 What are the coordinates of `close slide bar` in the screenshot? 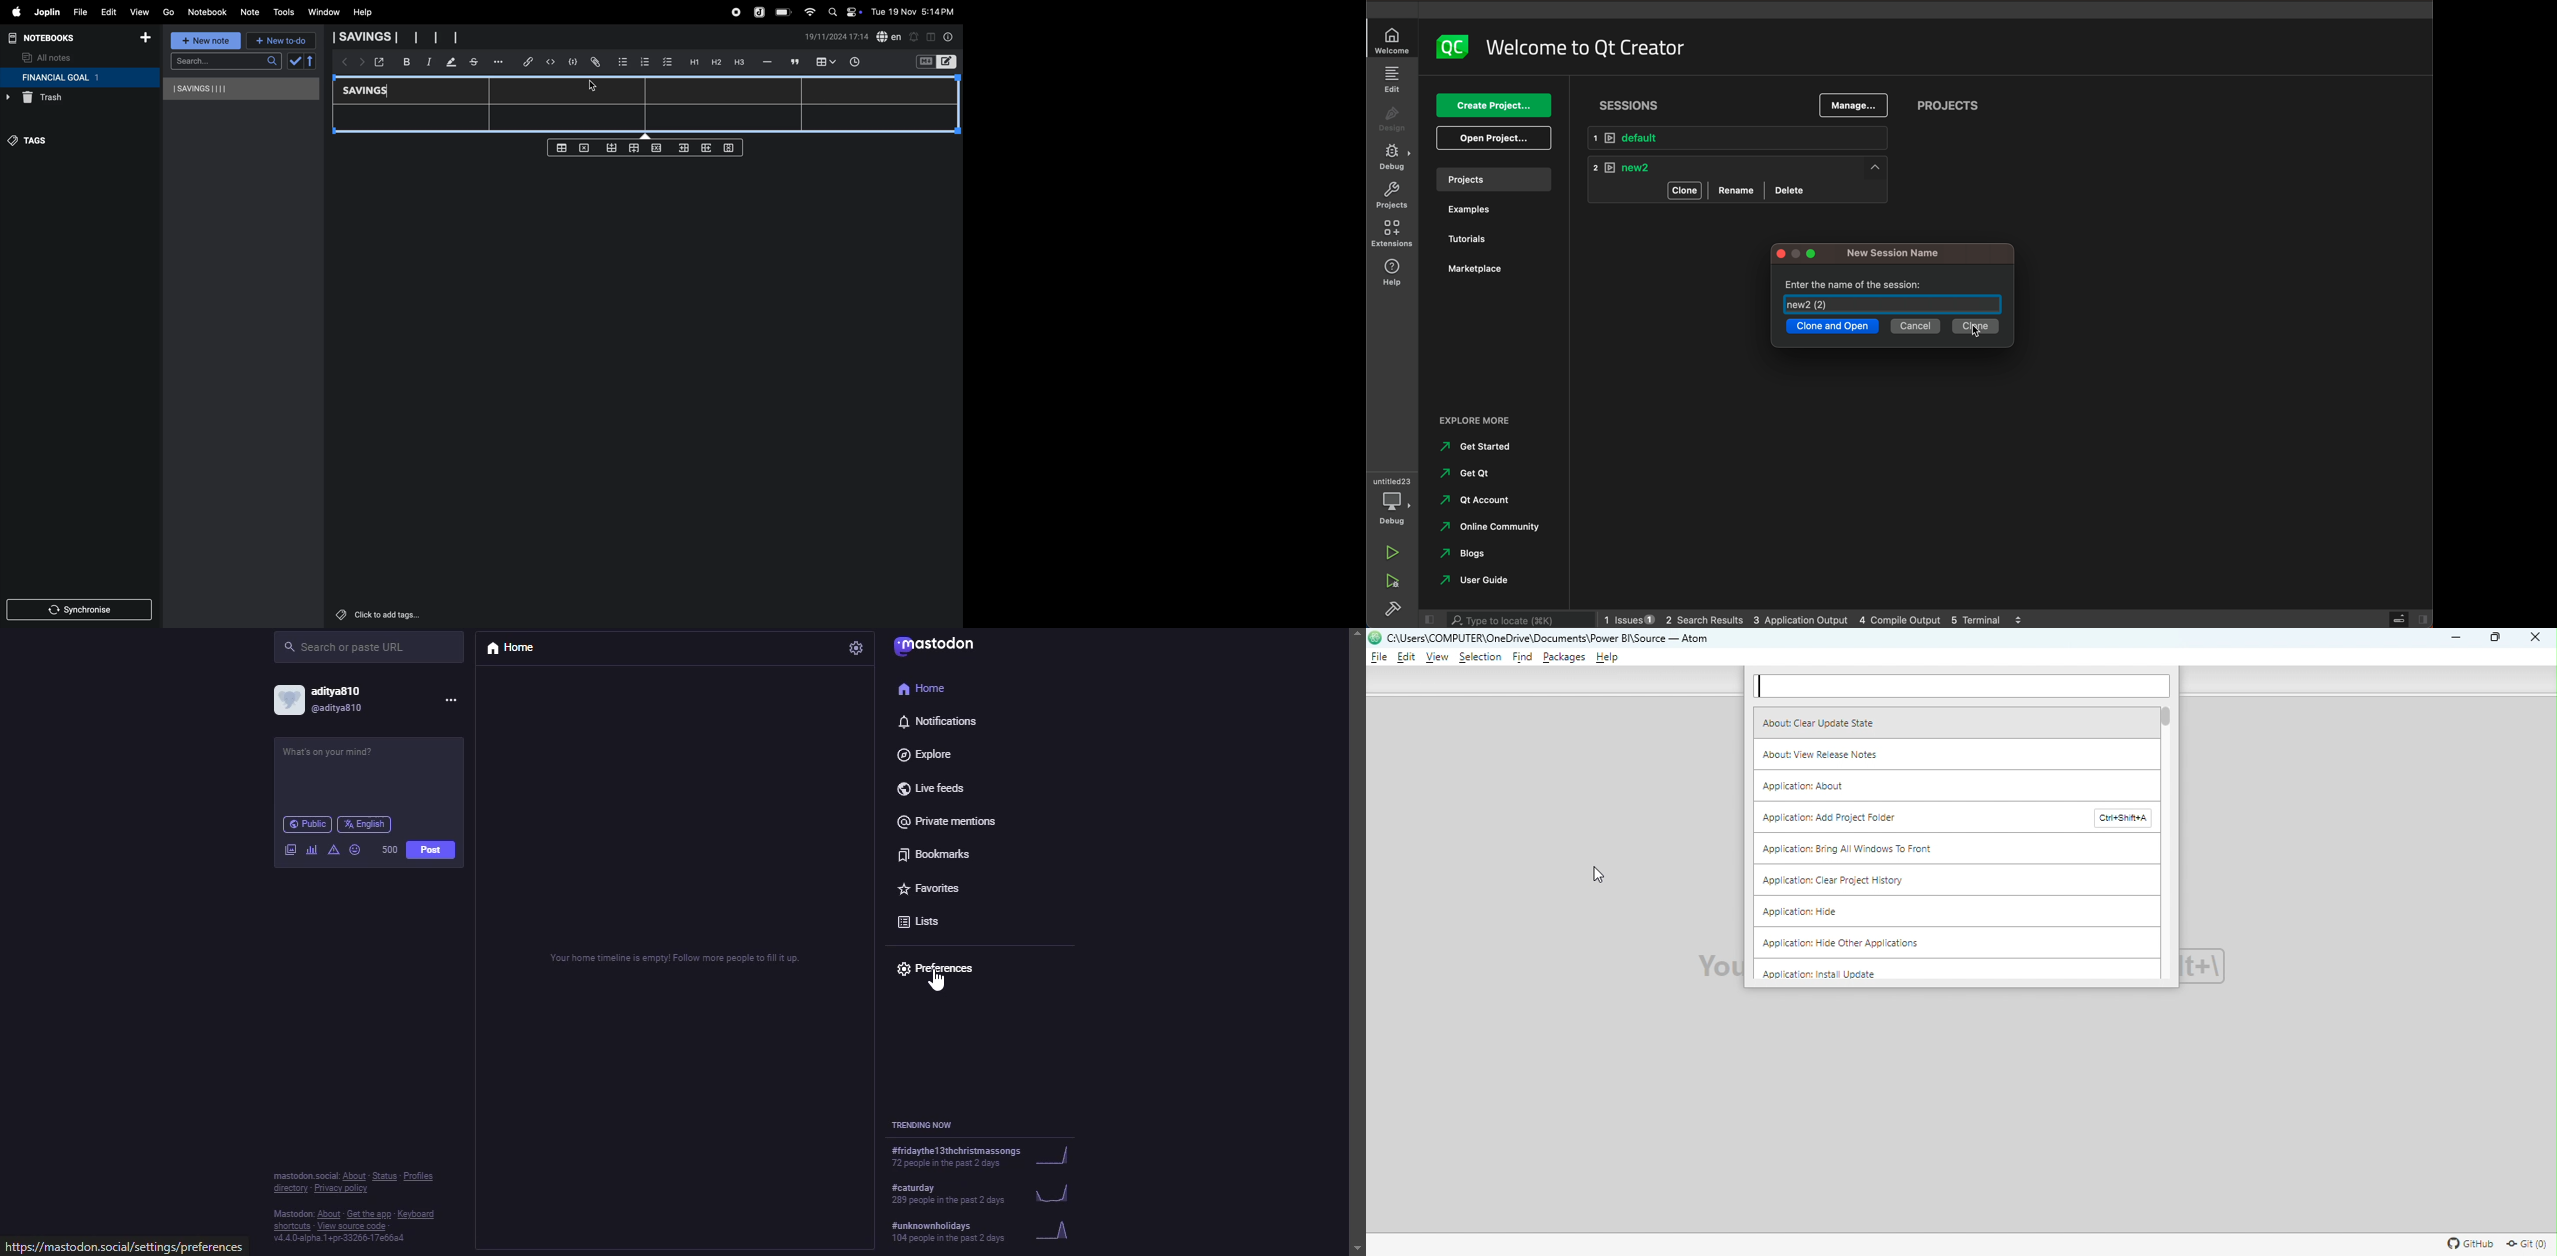 It's located at (1428, 619).